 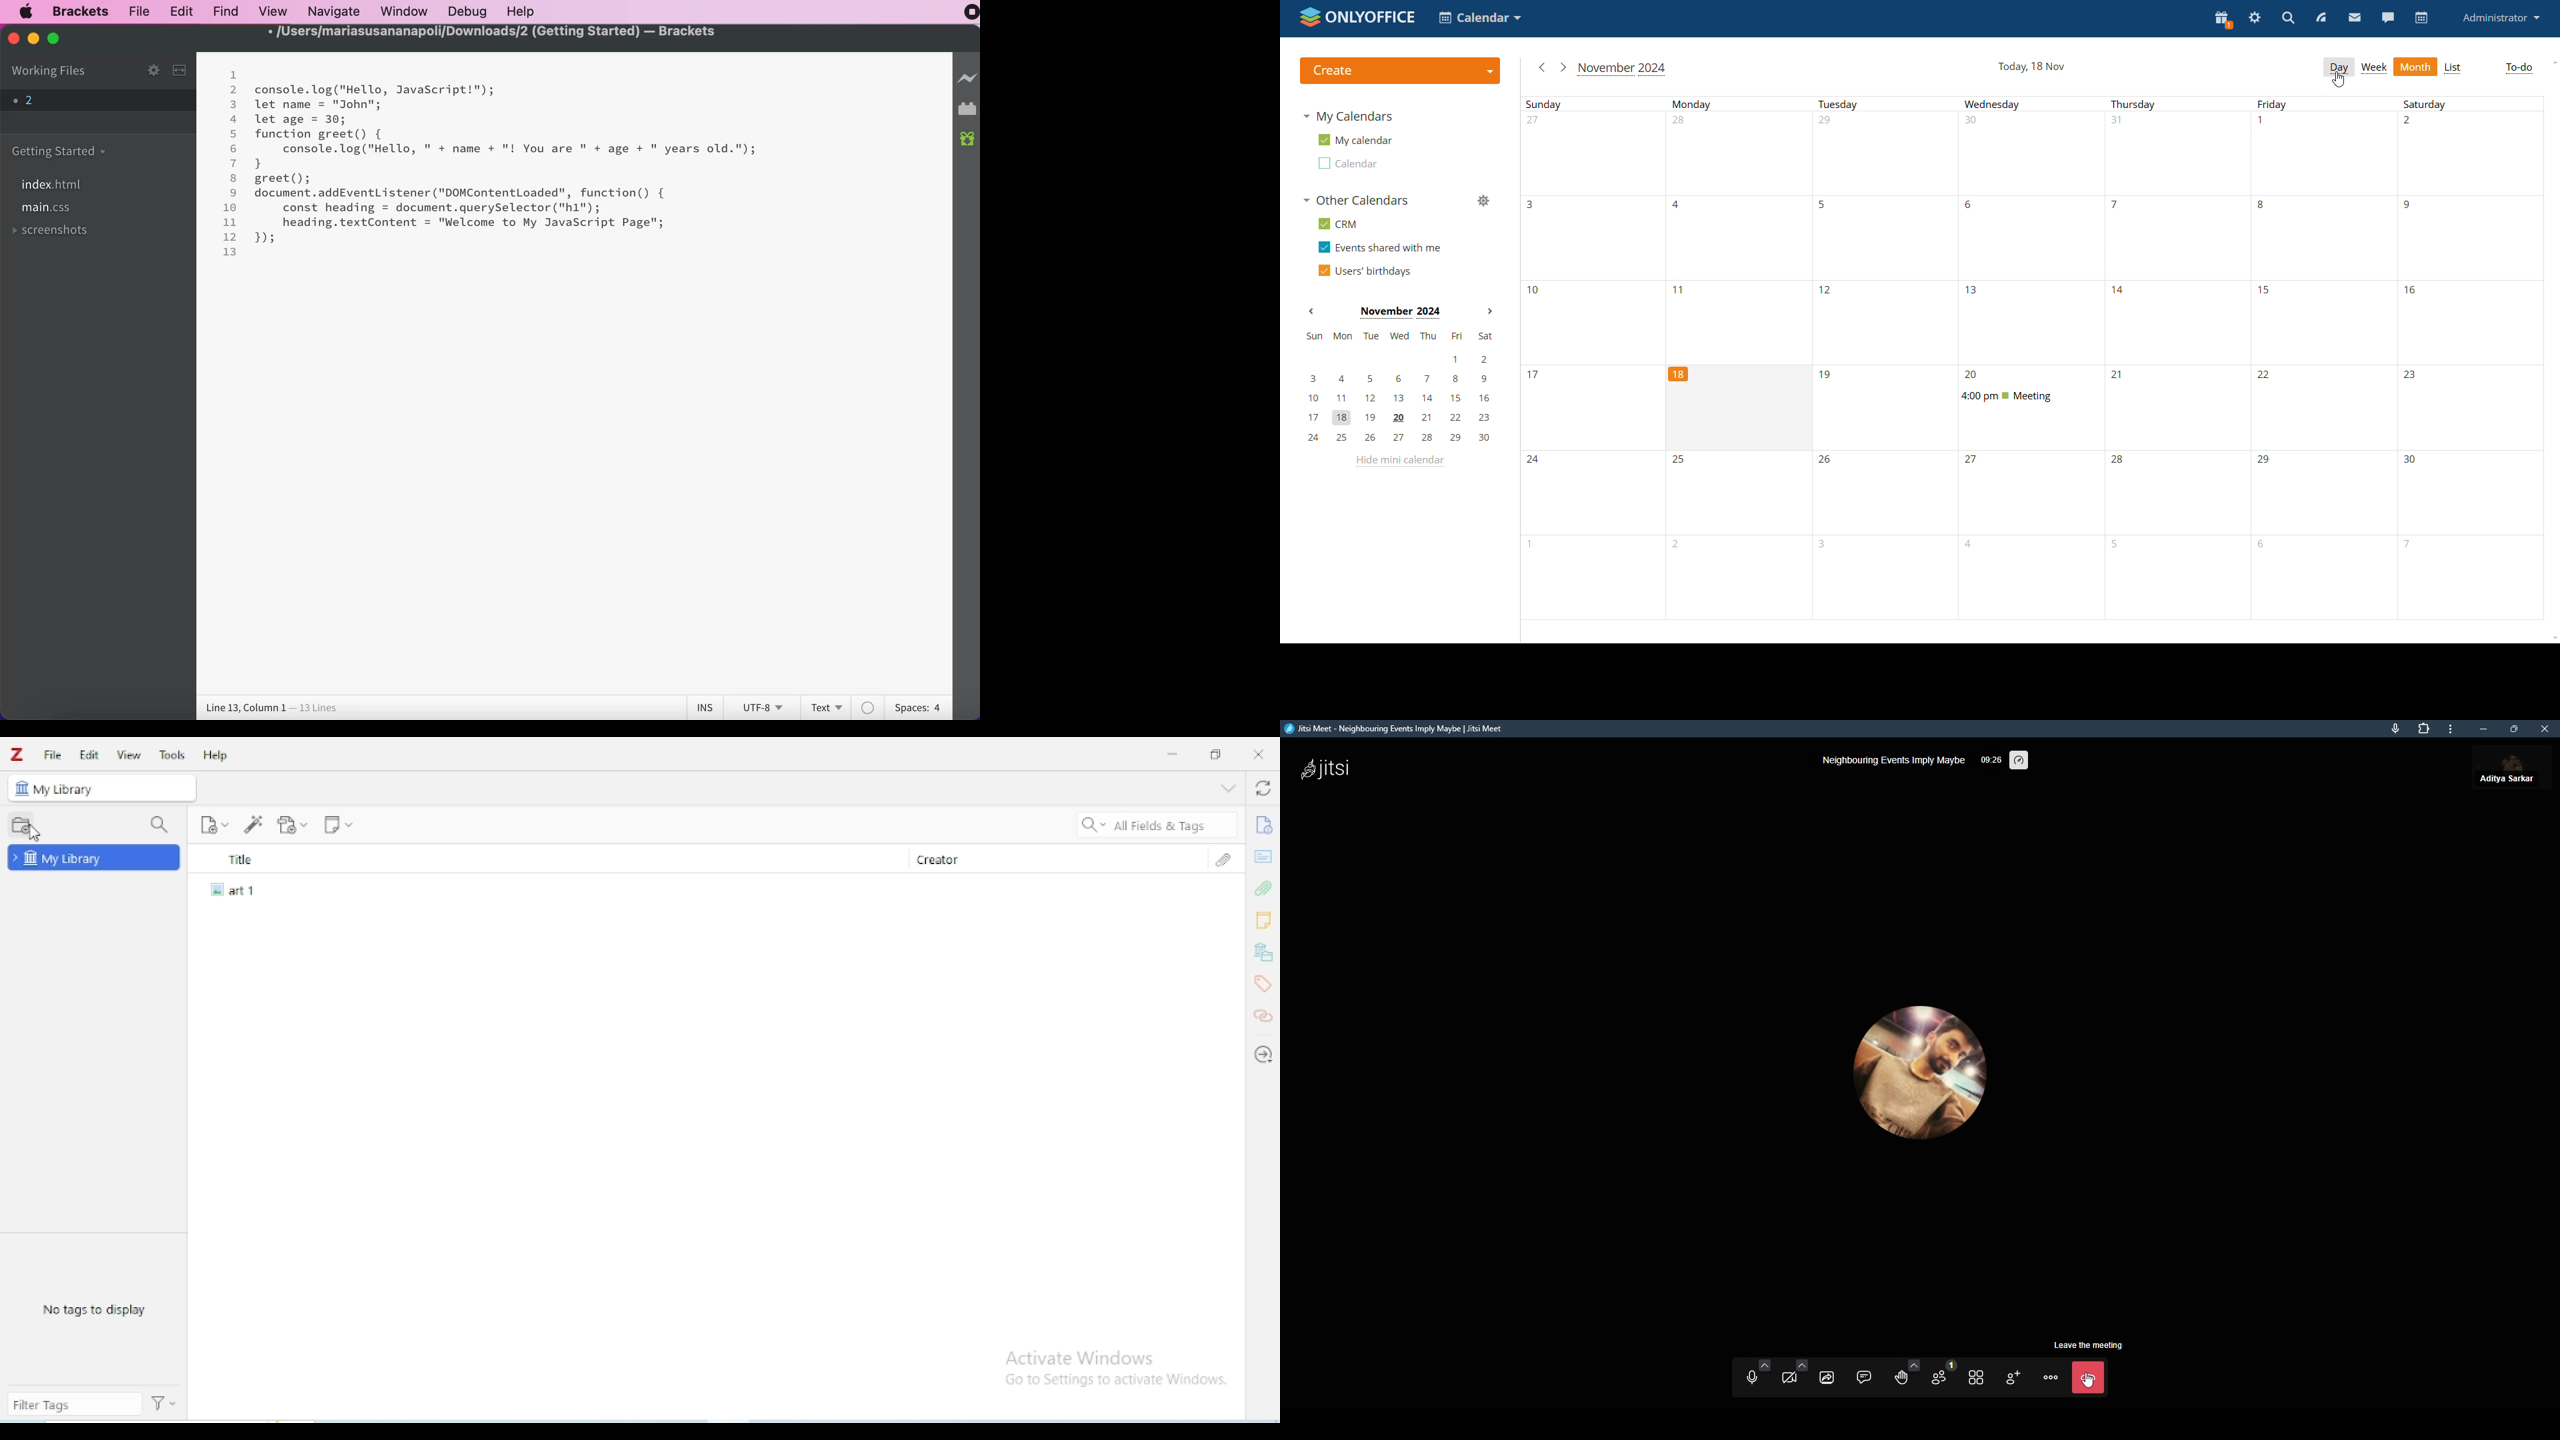 What do you see at coordinates (1973, 374) in the screenshot?
I see `20` at bounding box center [1973, 374].